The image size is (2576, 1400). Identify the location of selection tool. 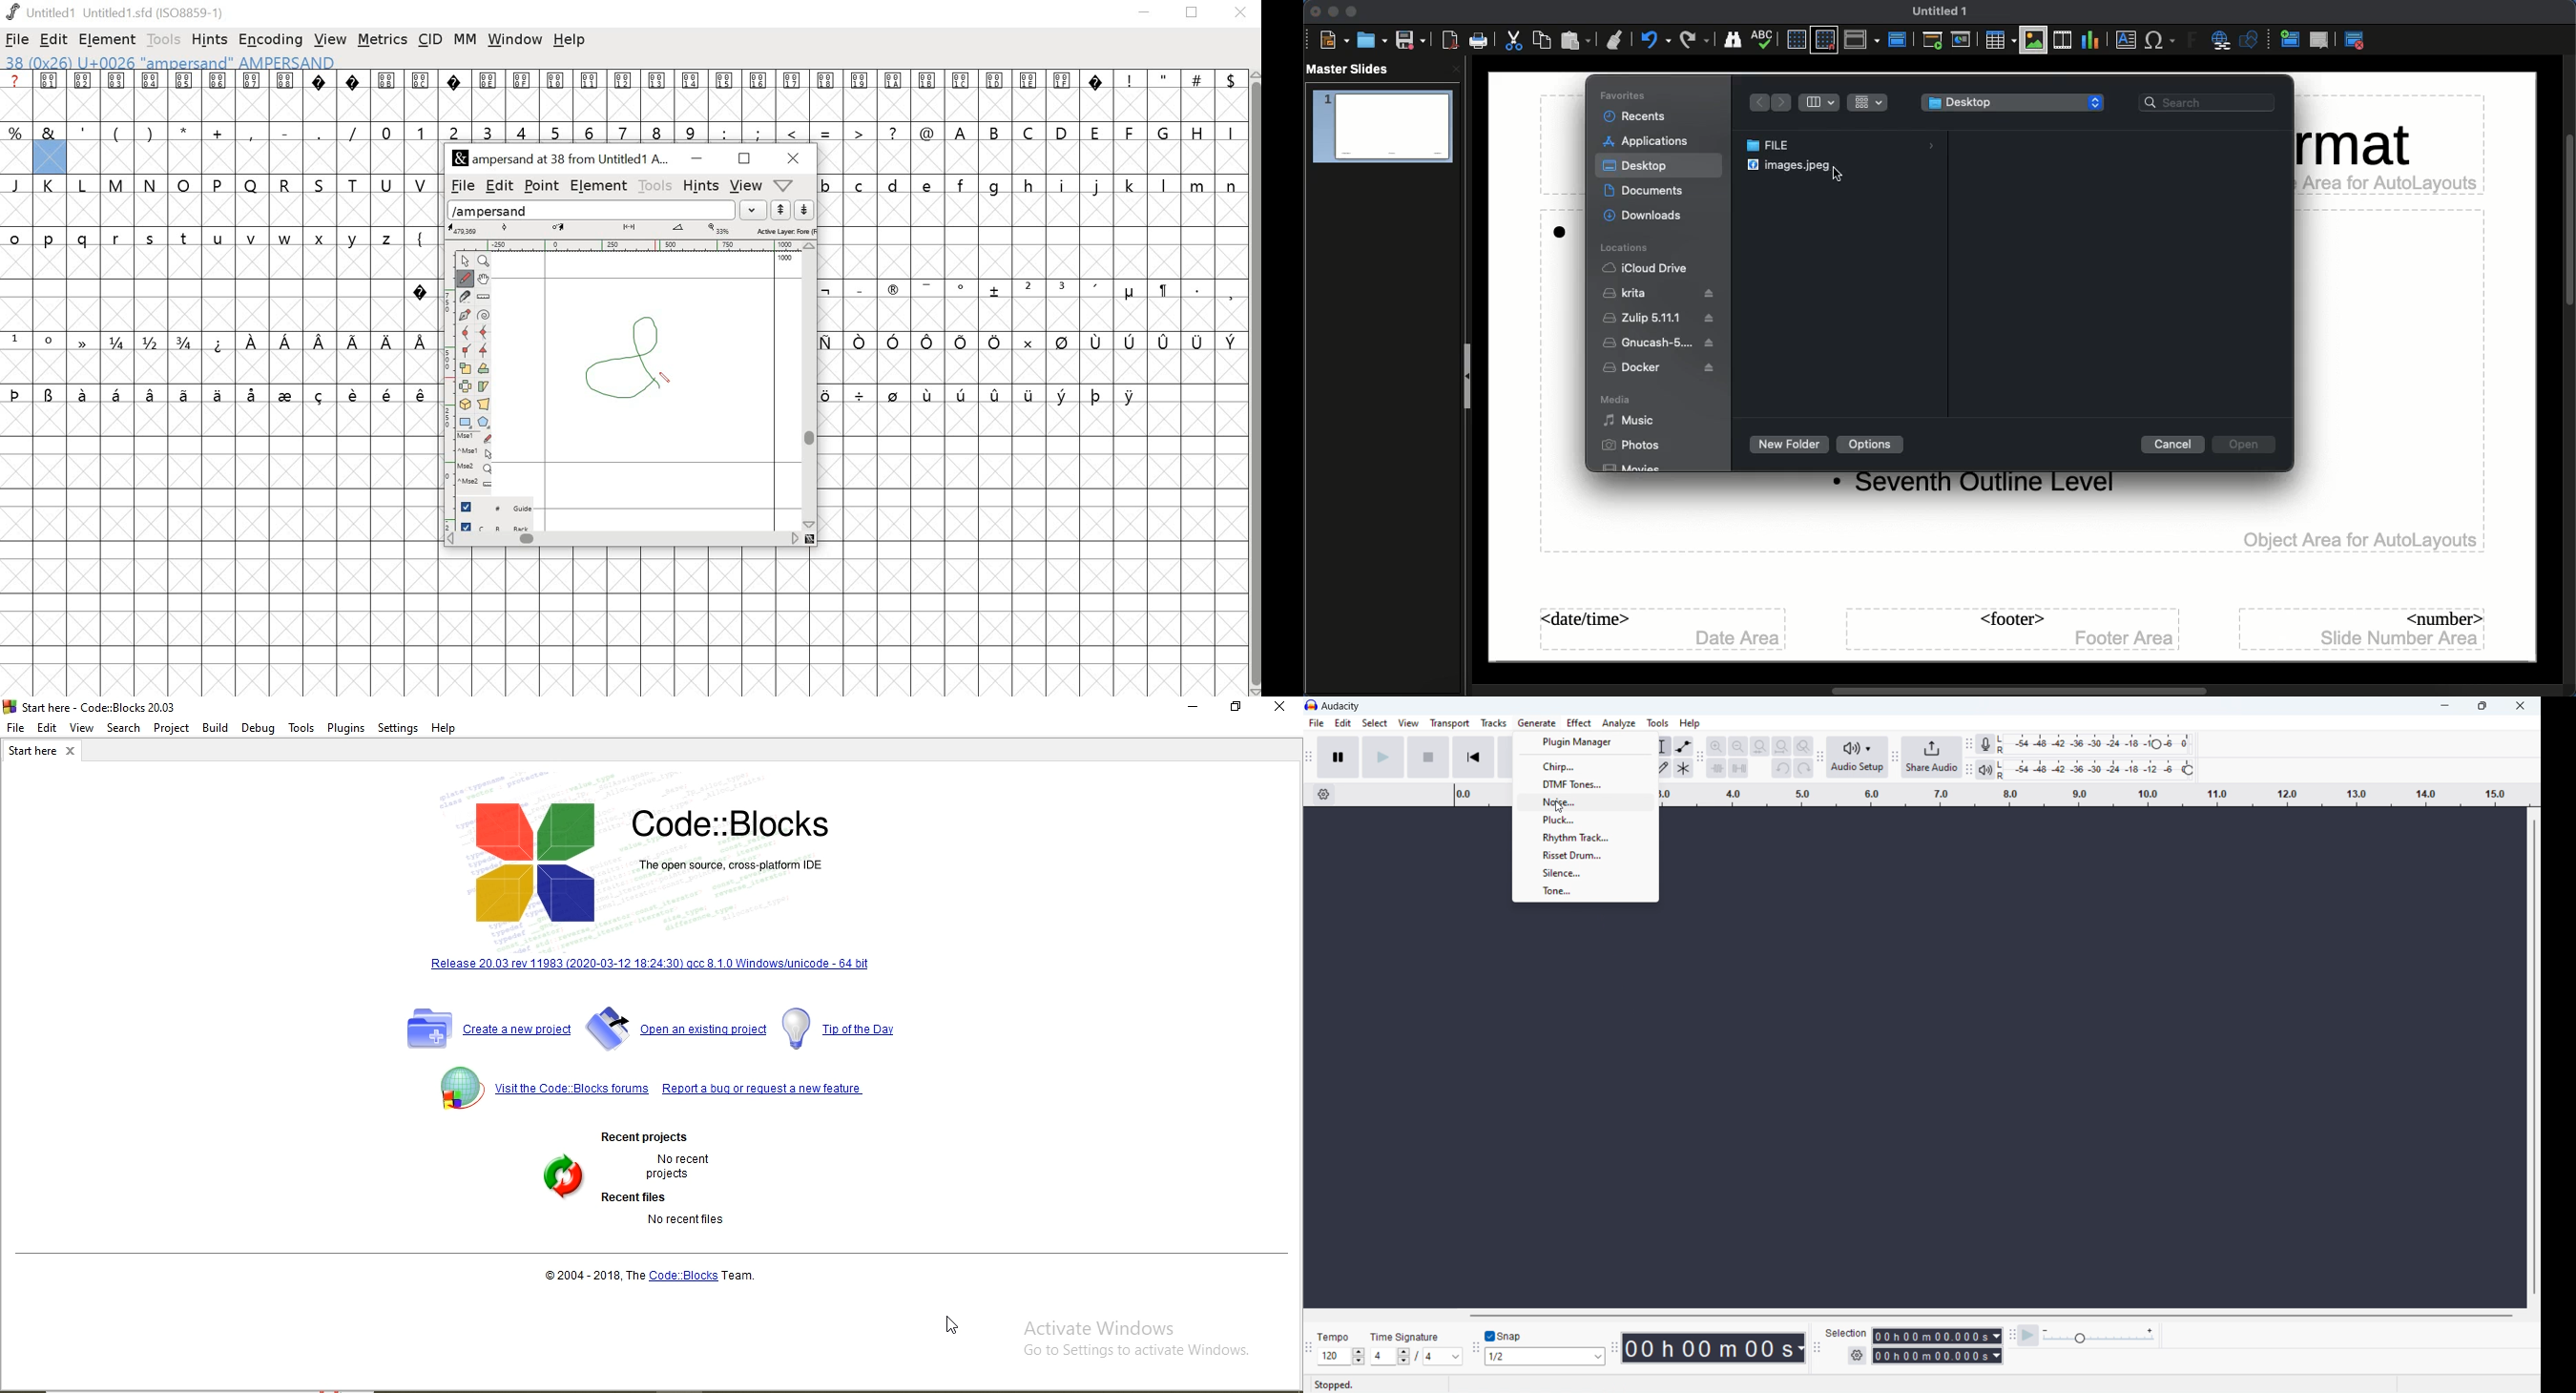
(1662, 746).